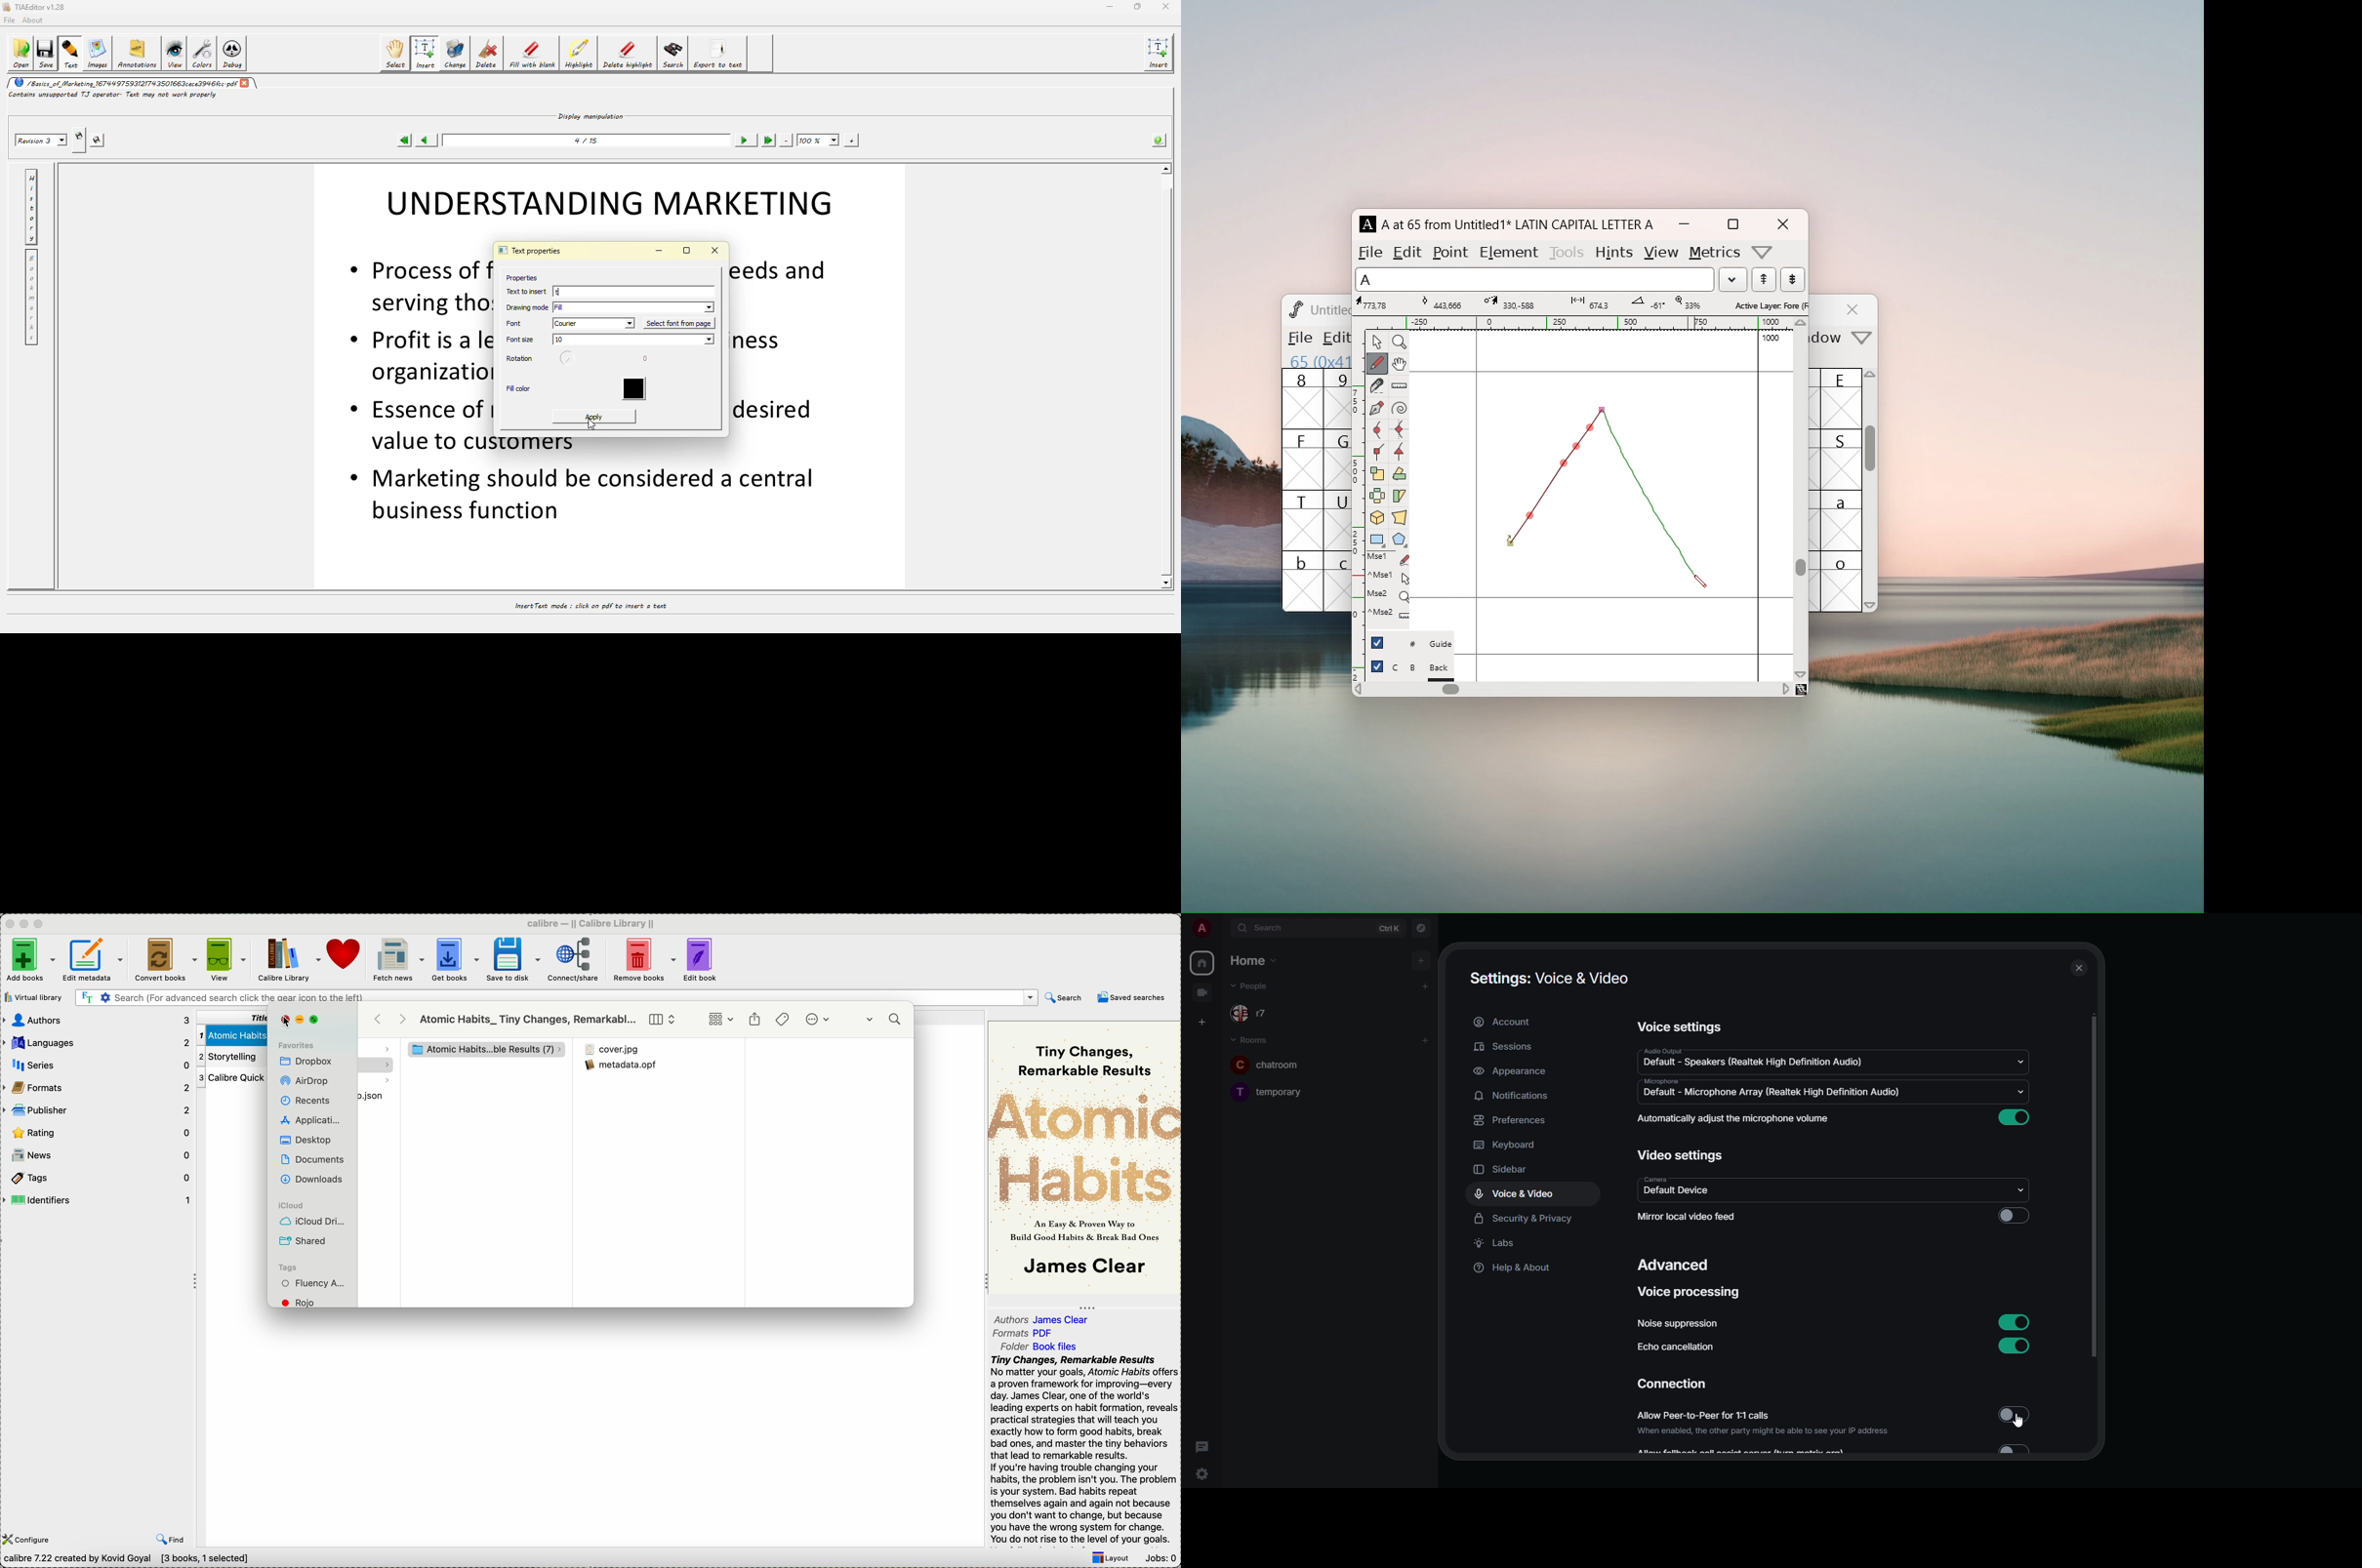 This screenshot has width=2380, height=1568. I want to click on calibre library, so click(289, 961).